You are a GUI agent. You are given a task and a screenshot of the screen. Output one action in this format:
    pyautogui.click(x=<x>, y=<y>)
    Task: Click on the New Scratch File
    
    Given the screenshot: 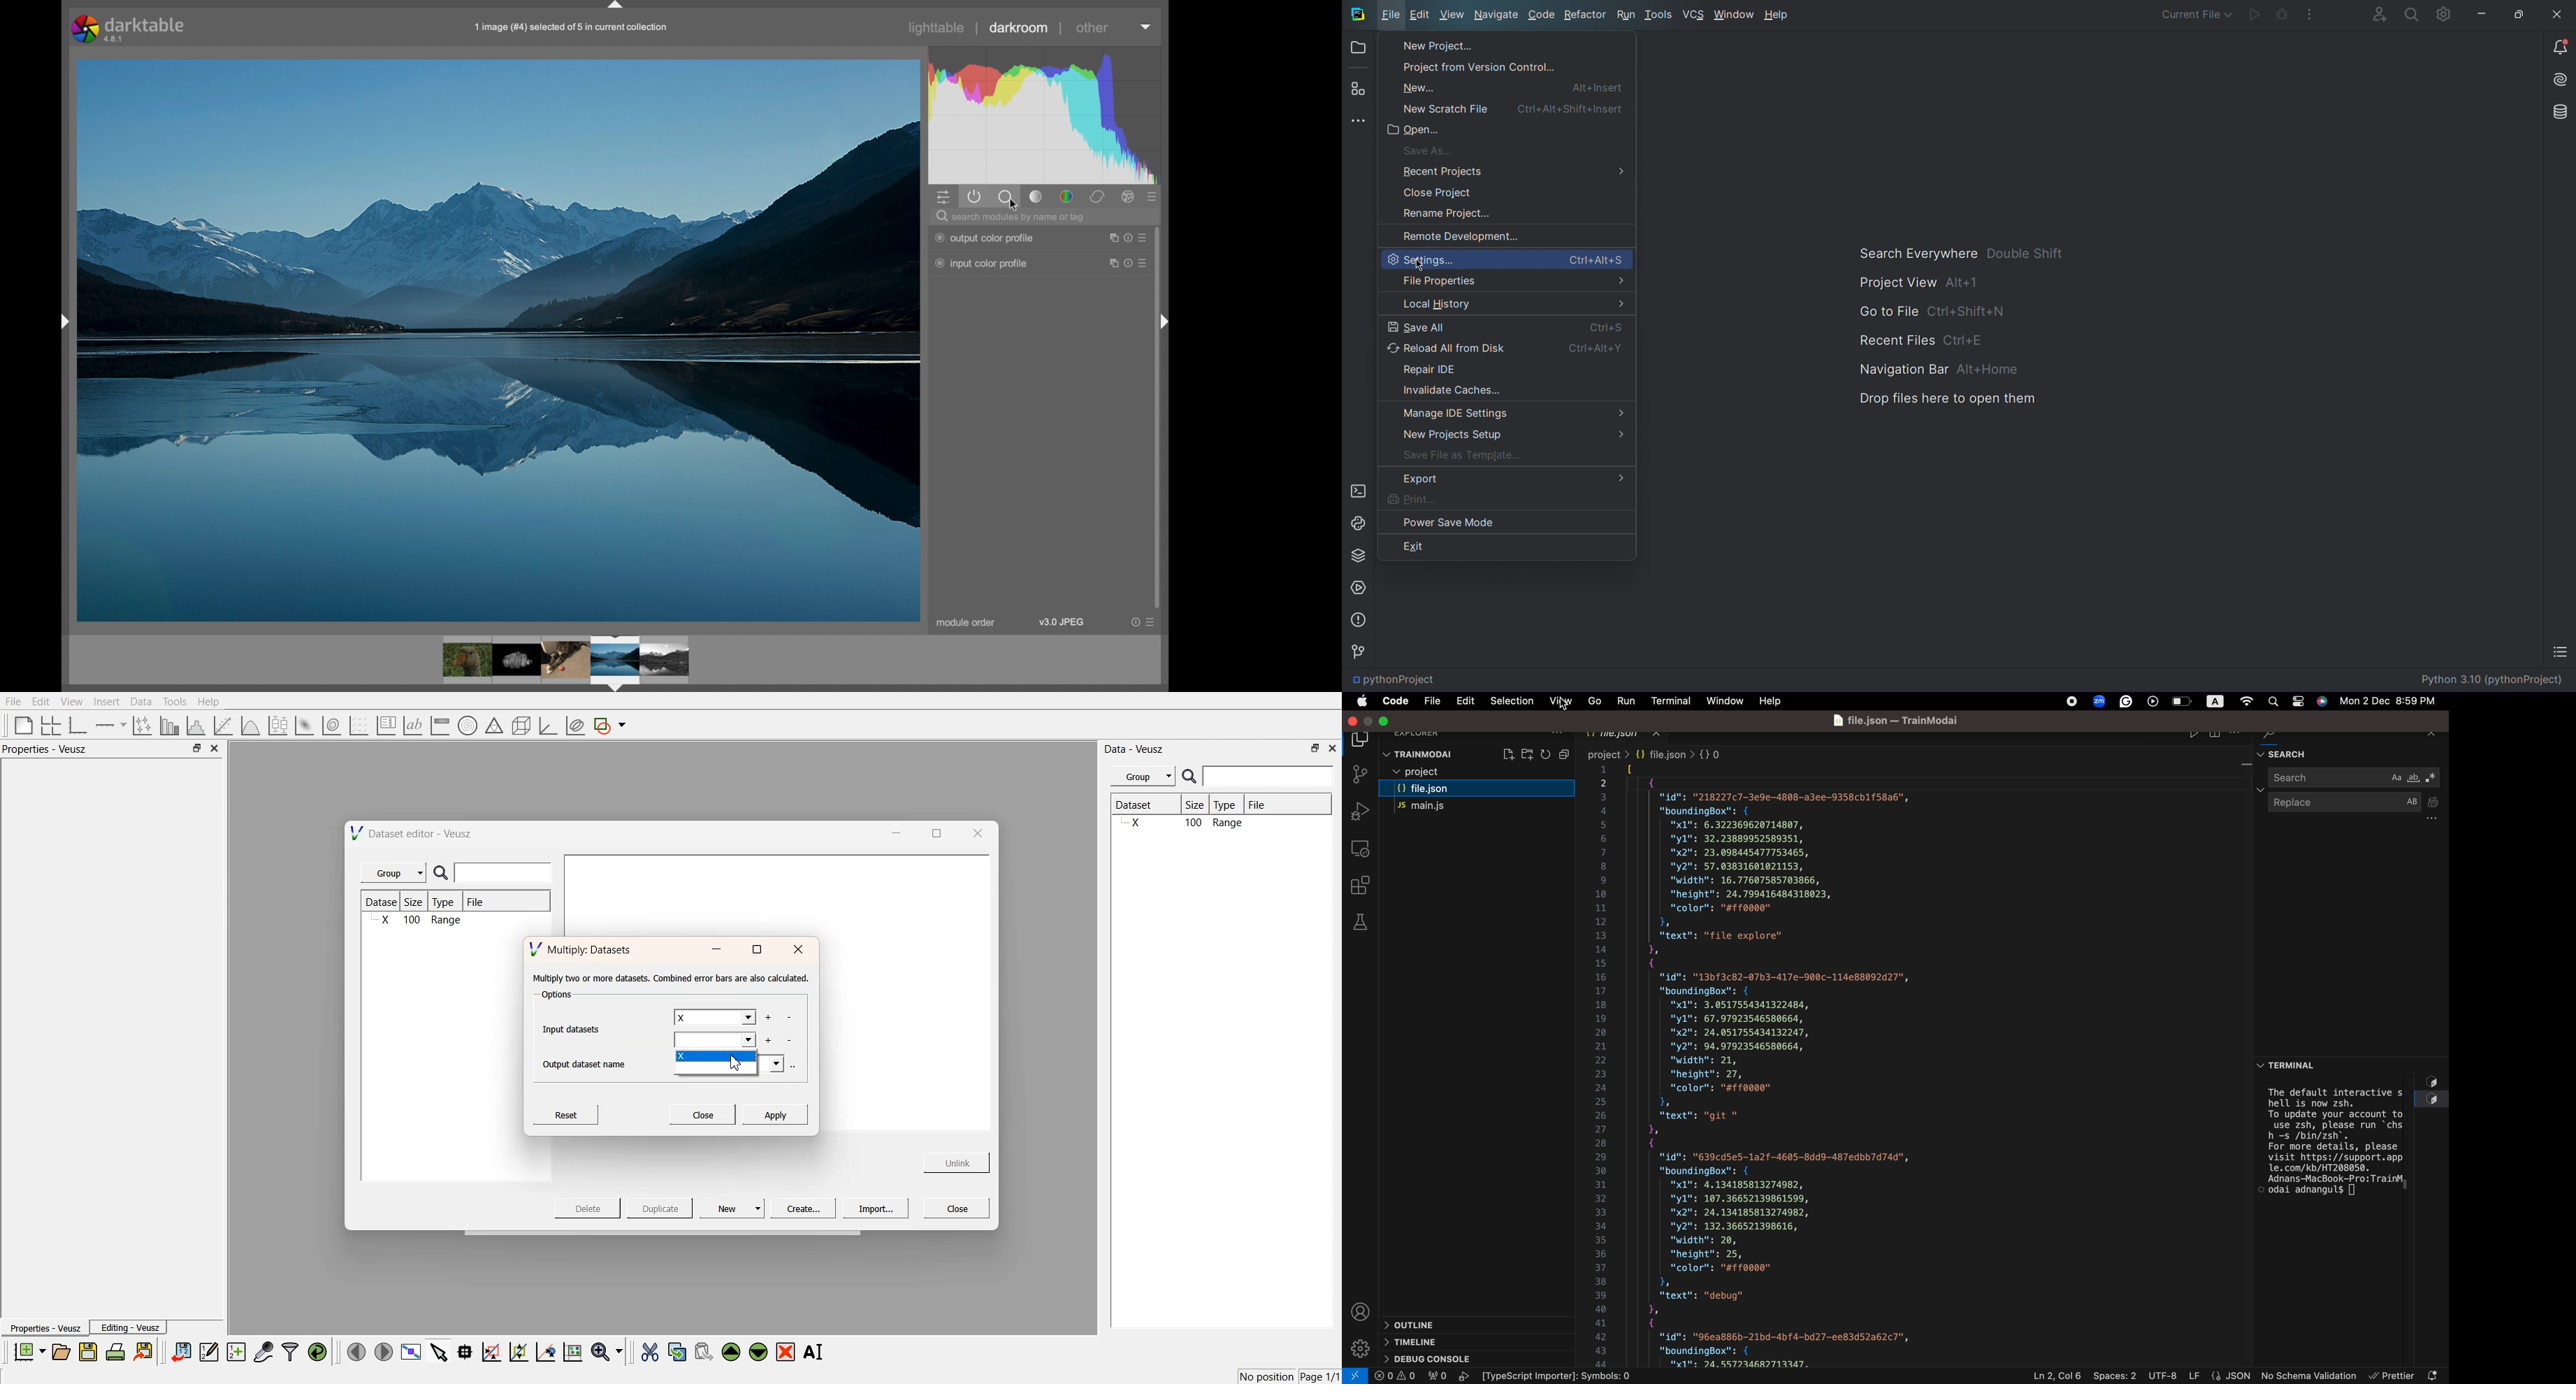 What is the action you would take?
    pyautogui.click(x=1506, y=108)
    